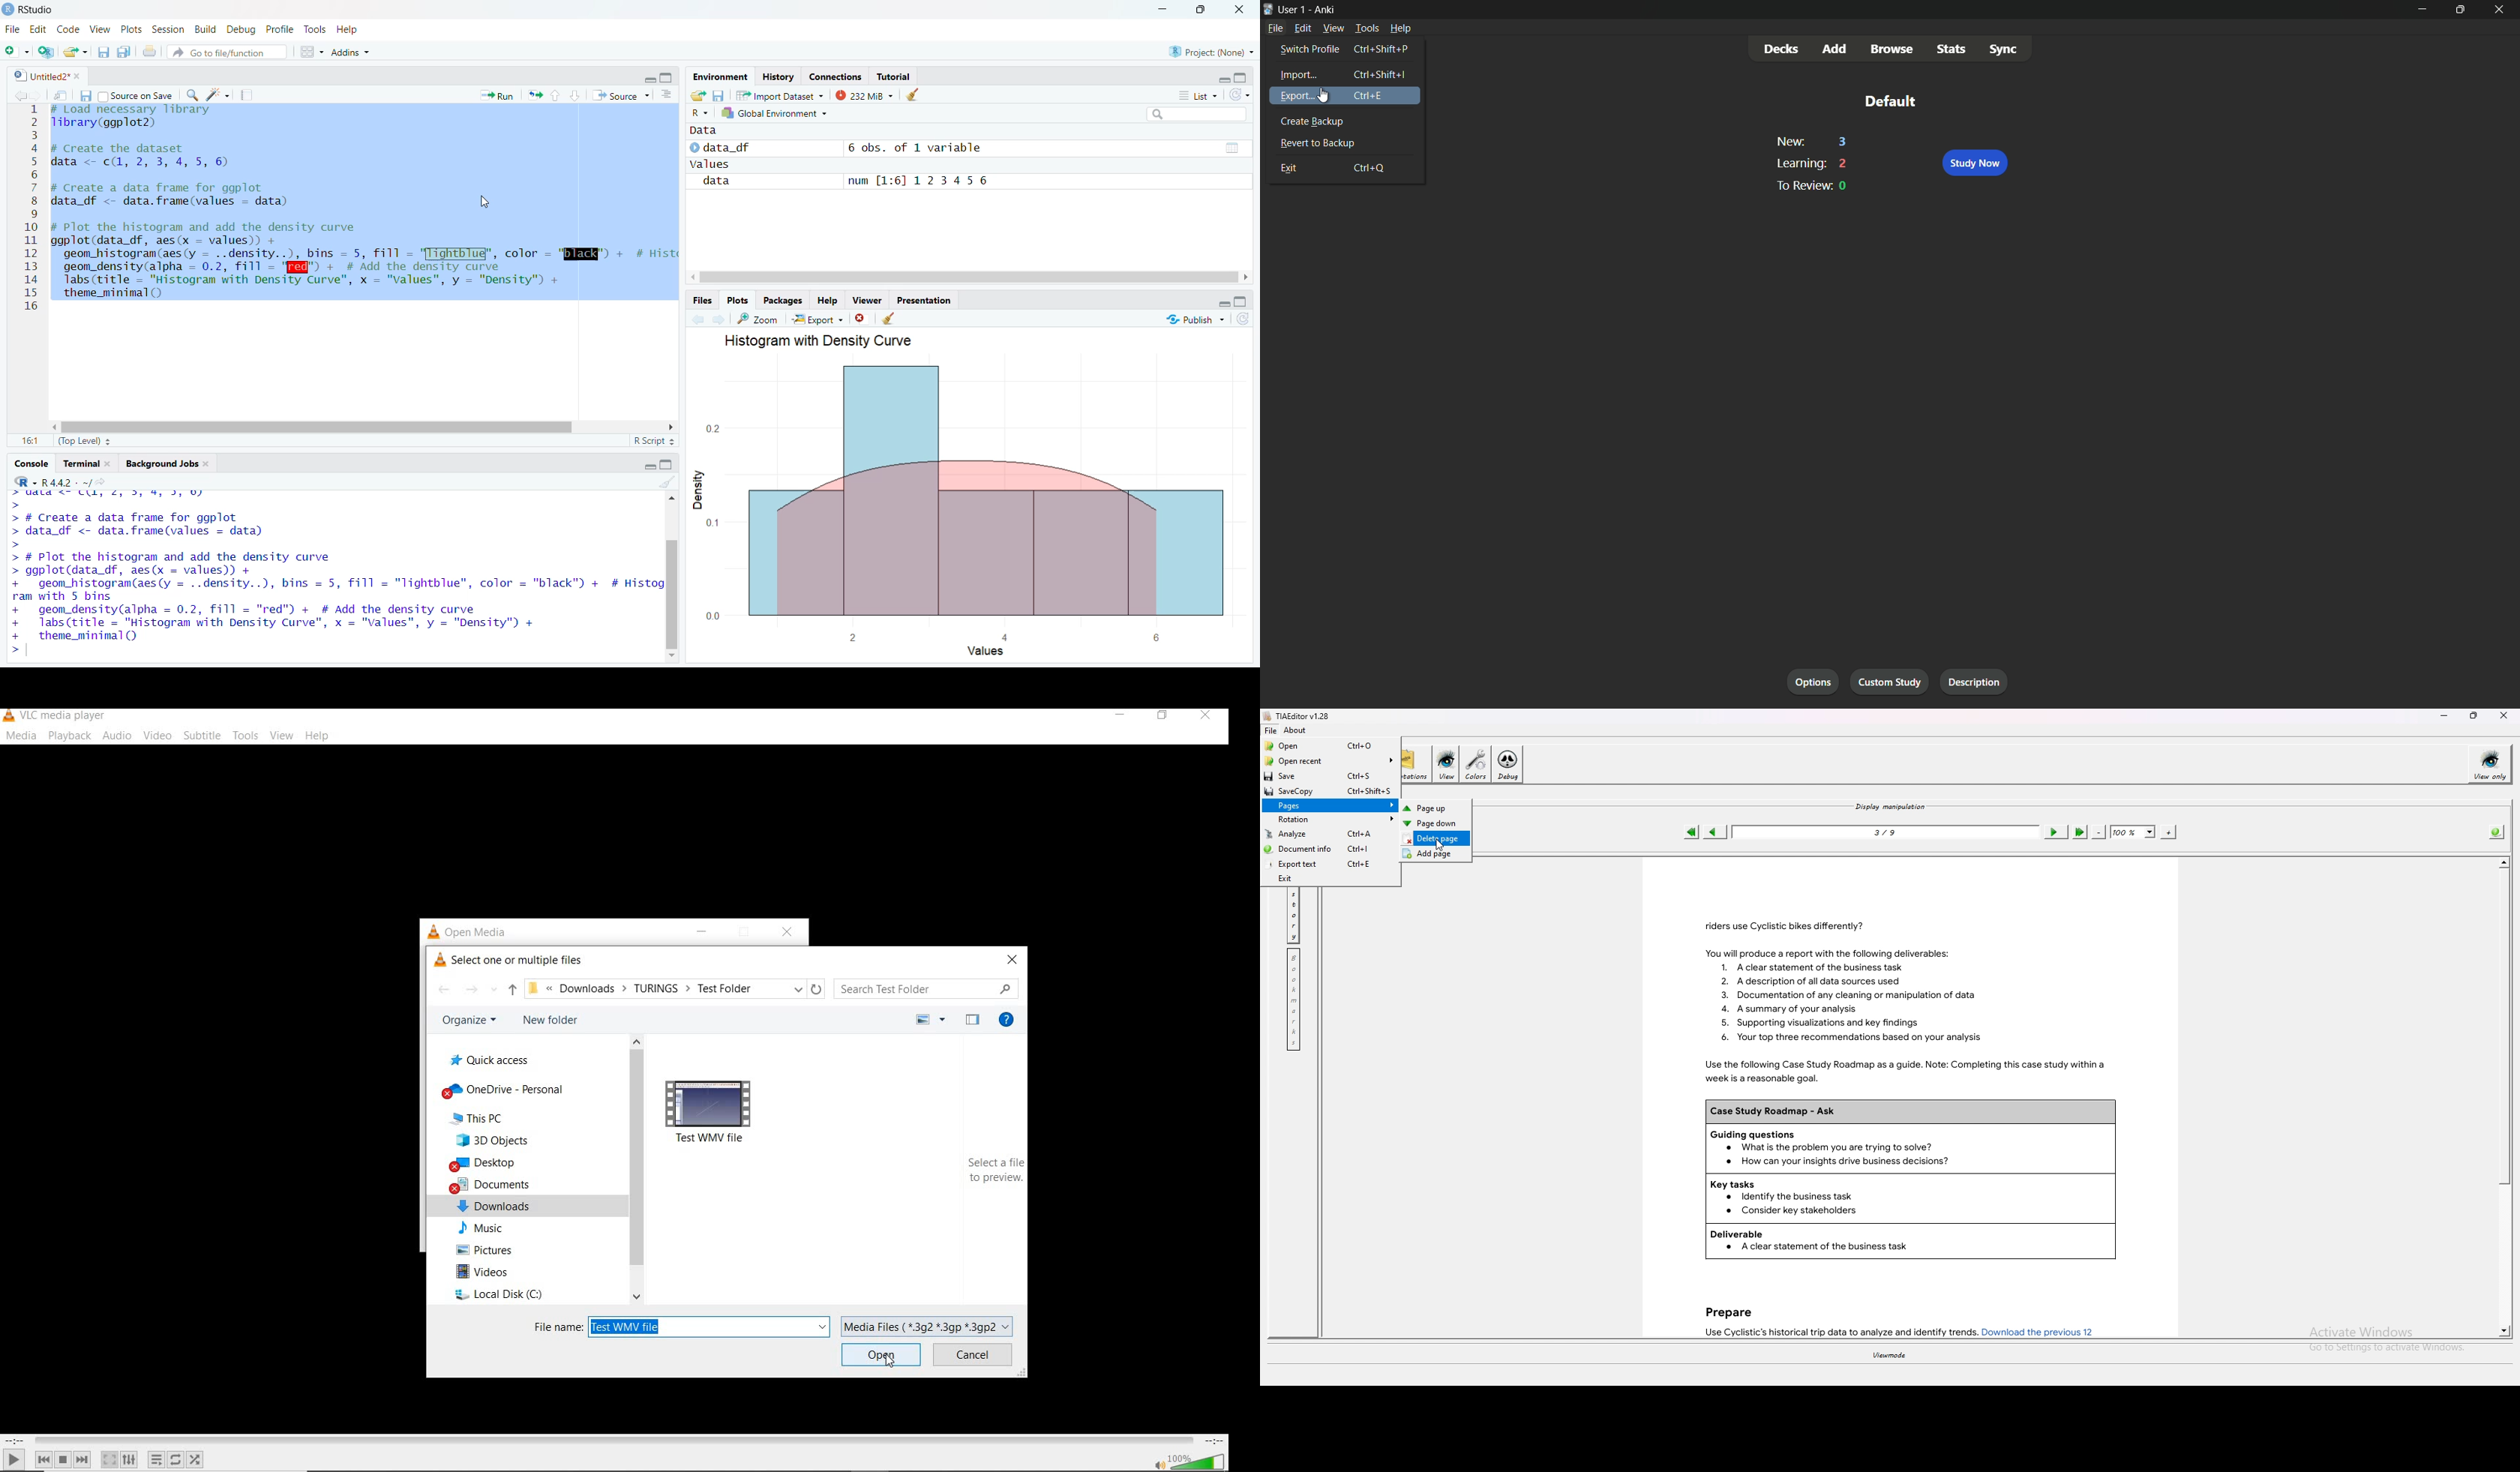 The image size is (2520, 1484). Describe the element at coordinates (785, 301) in the screenshot. I see `Packages` at that location.